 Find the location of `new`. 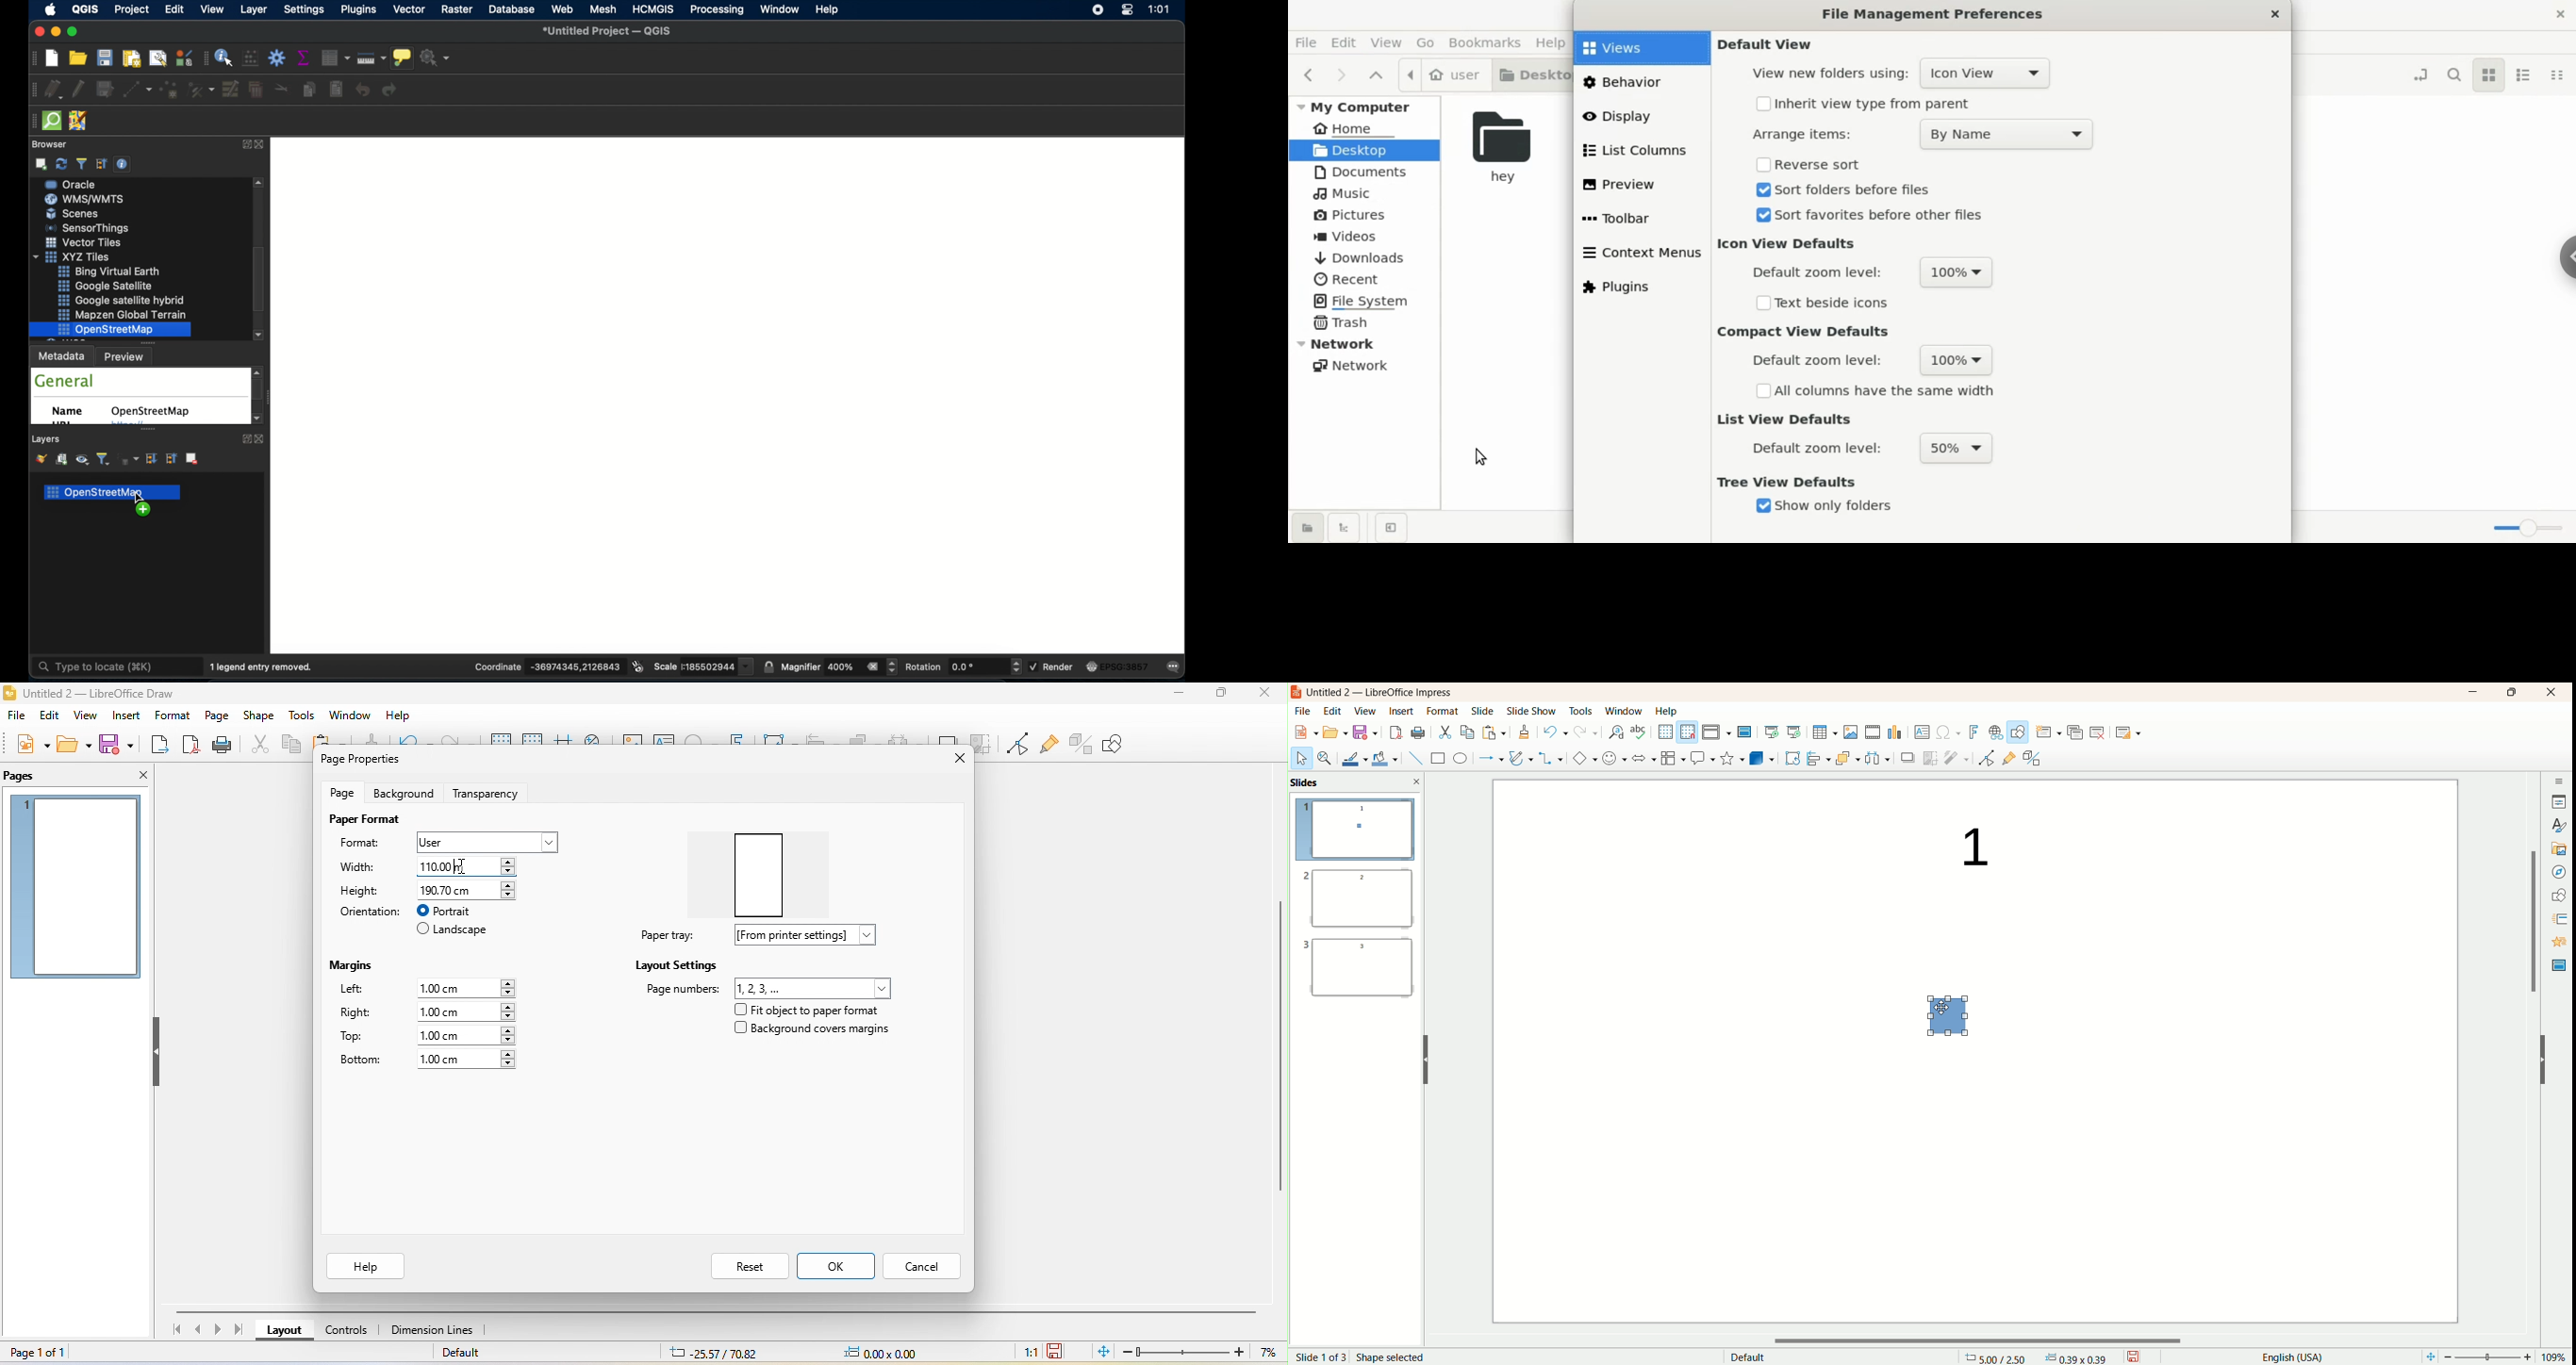

new is located at coordinates (1306, 731).